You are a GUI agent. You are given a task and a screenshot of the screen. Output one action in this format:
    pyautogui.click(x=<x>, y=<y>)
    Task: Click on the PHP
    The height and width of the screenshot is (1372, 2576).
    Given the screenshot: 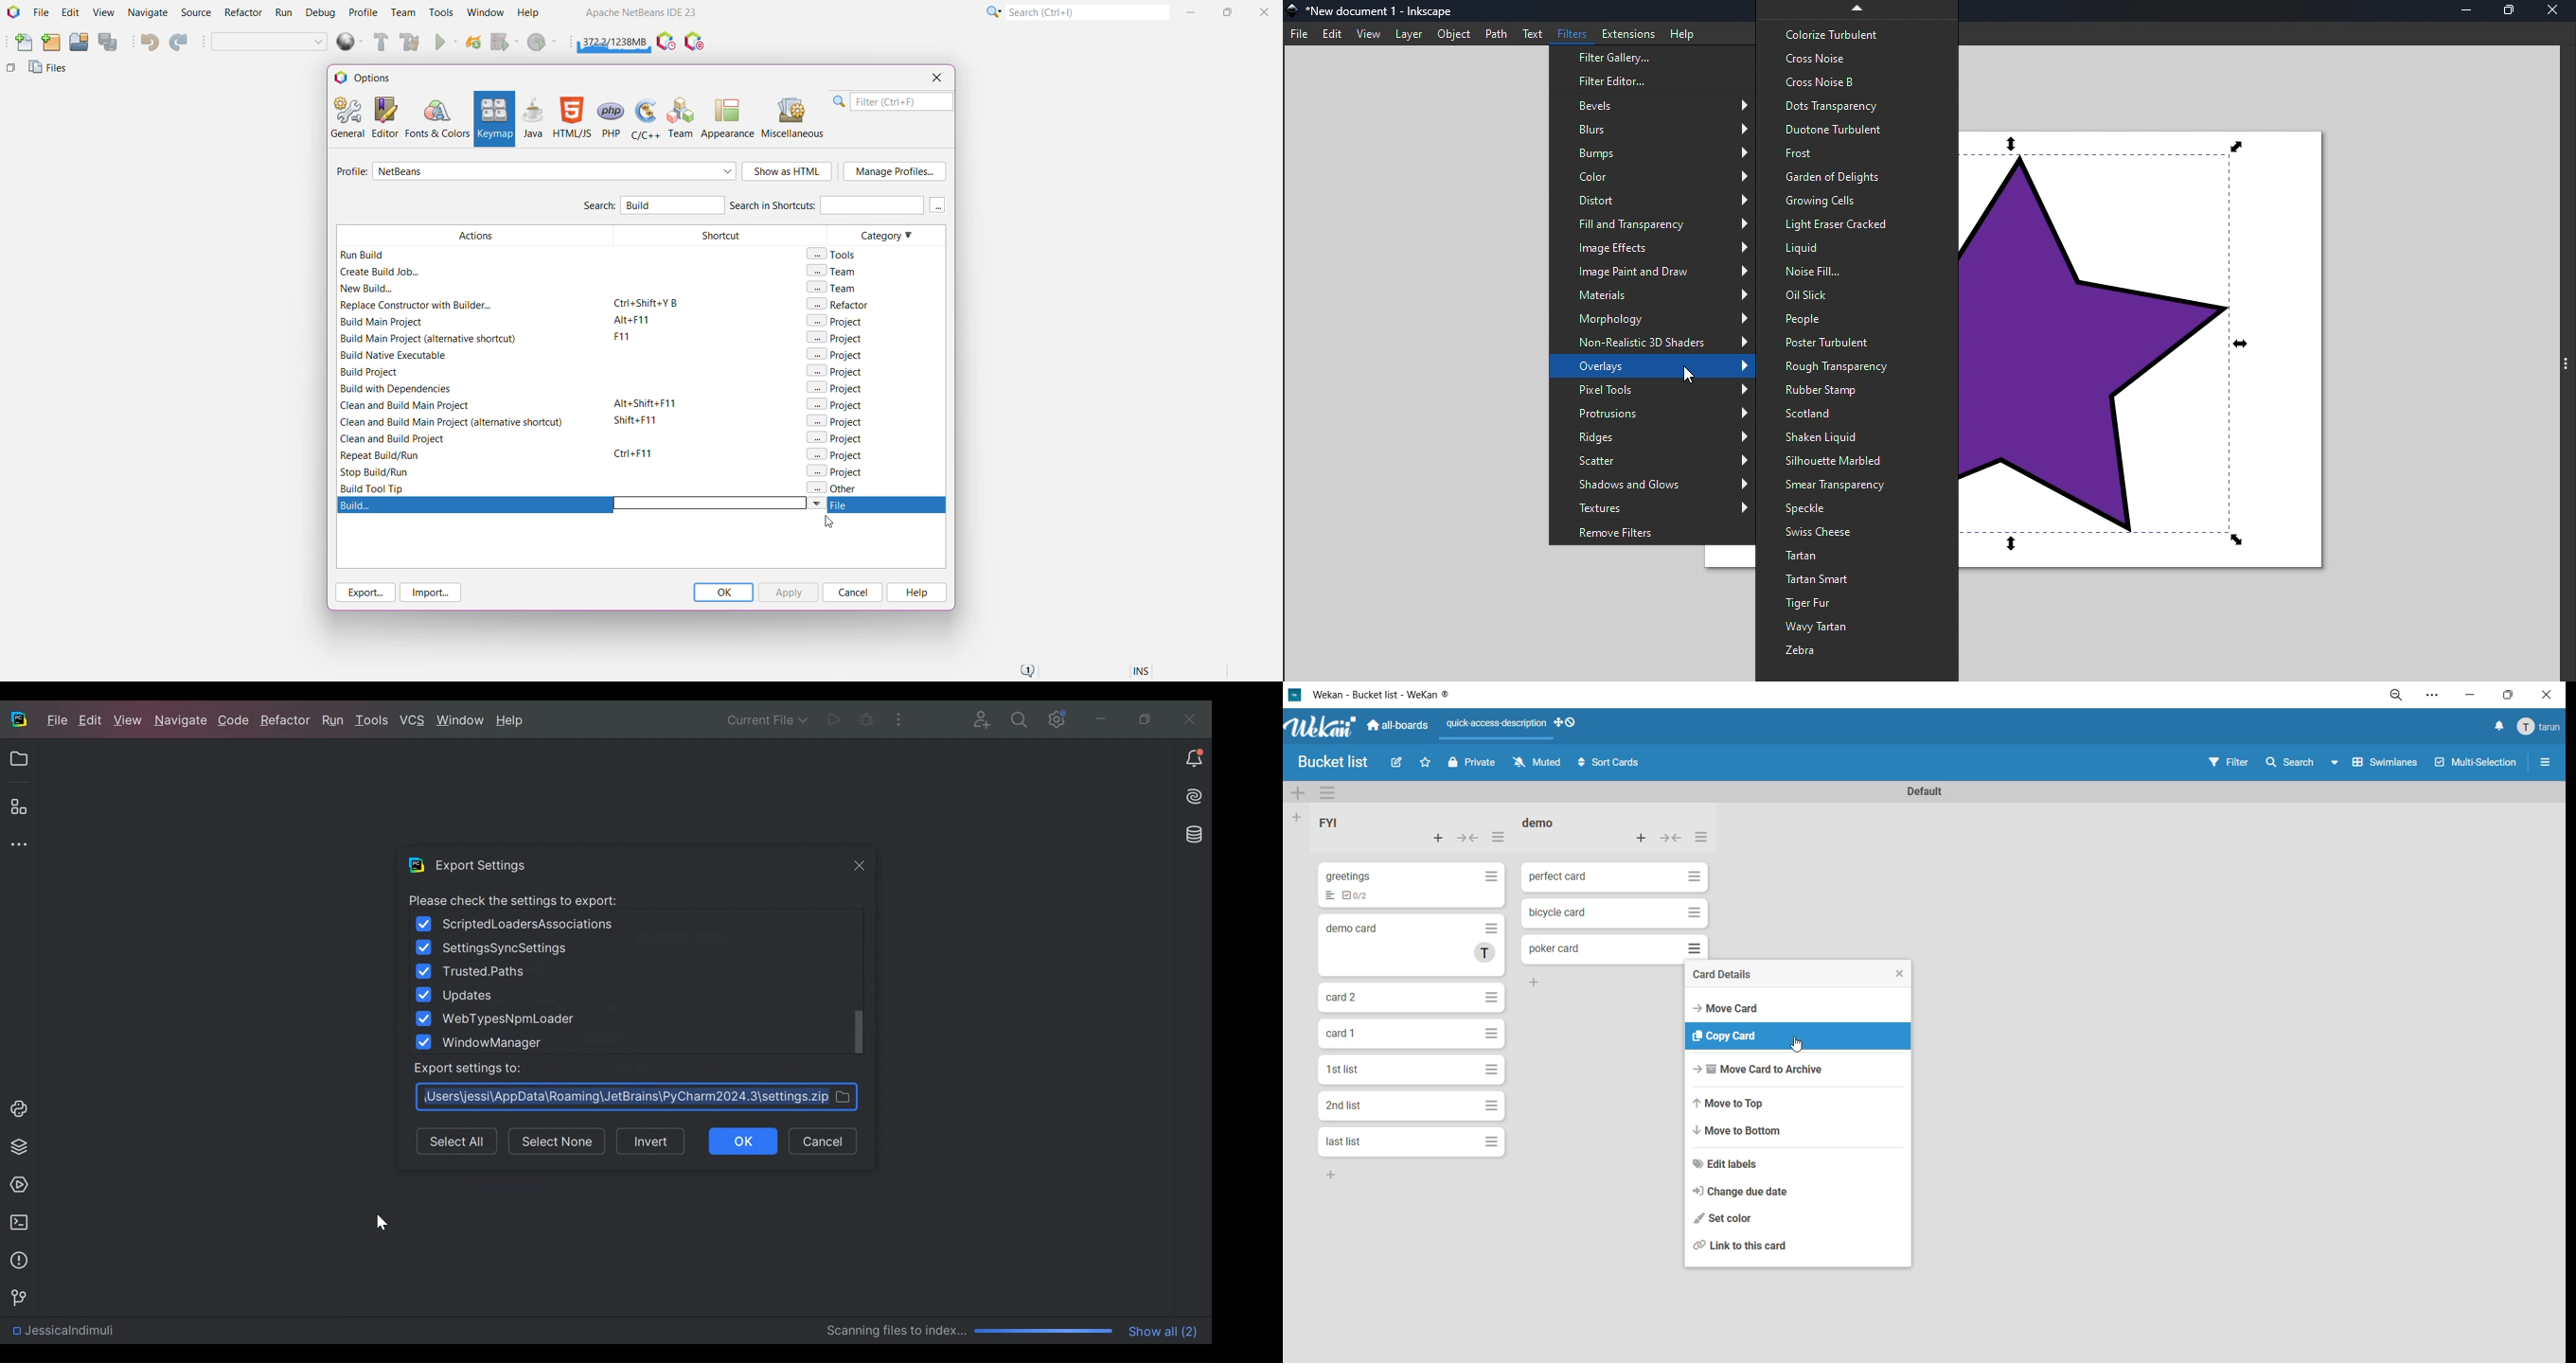 What is the action you would take?
    pyautogui.click(x=612, y=118)
    